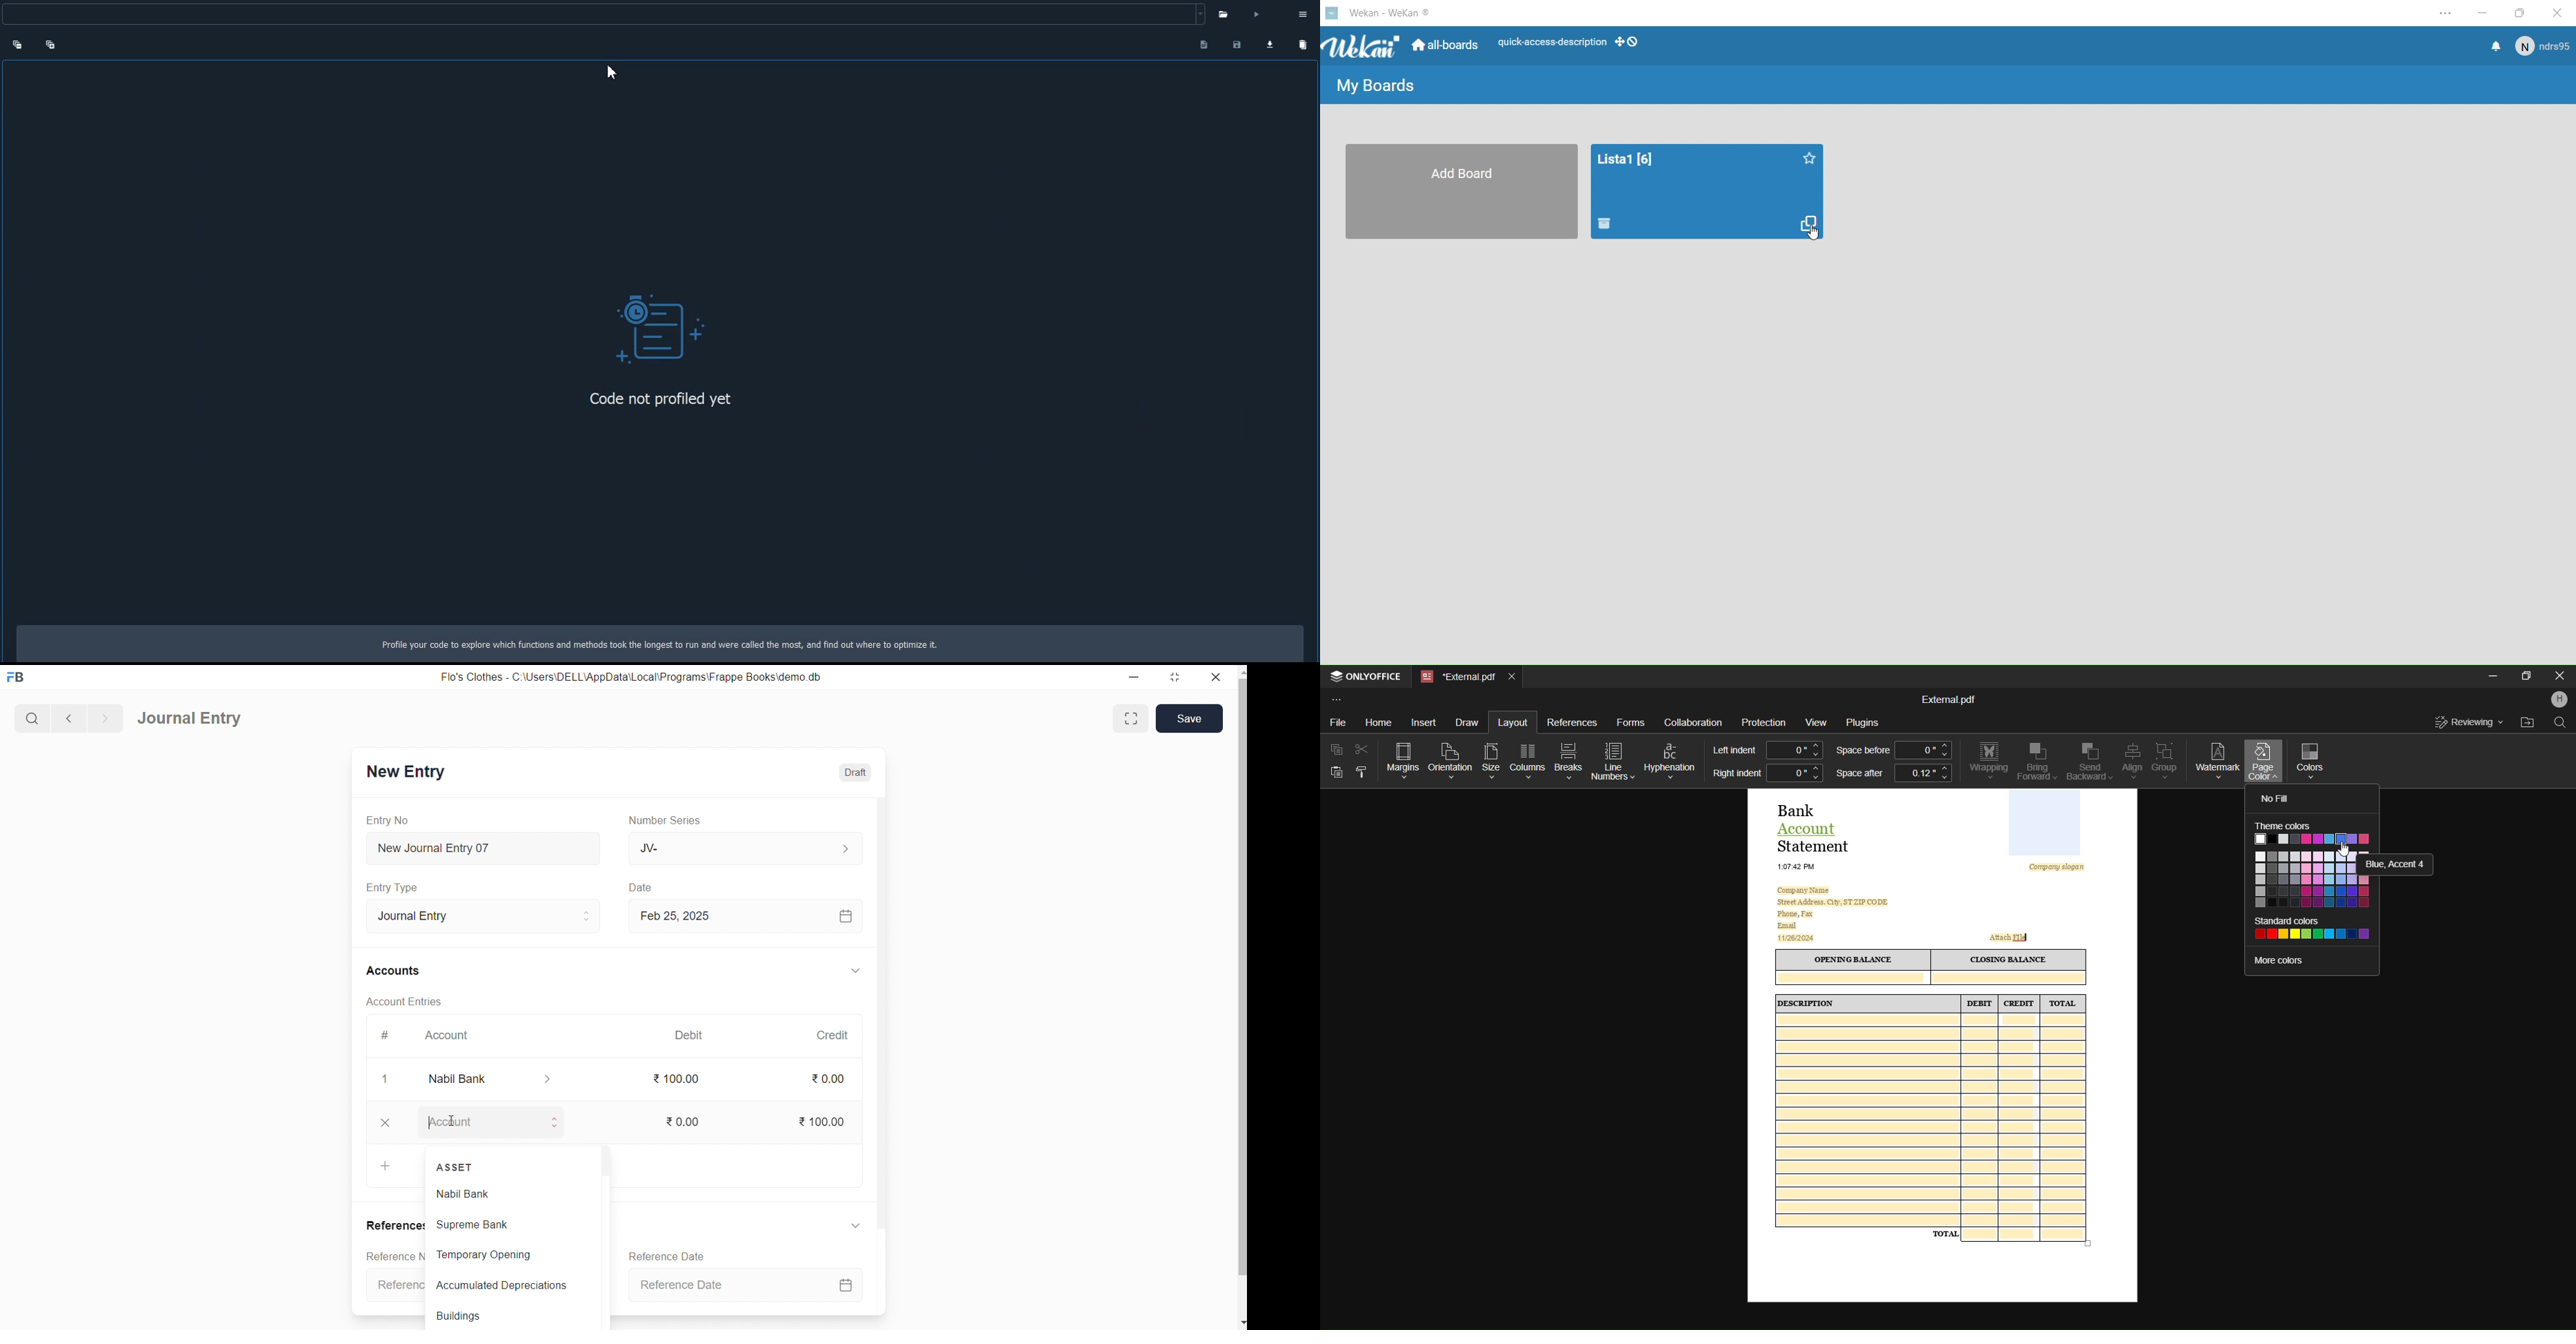 This screenshot has height=1344, width=2576. I want to click on Adjust Right Indent, so click(1795, 772).